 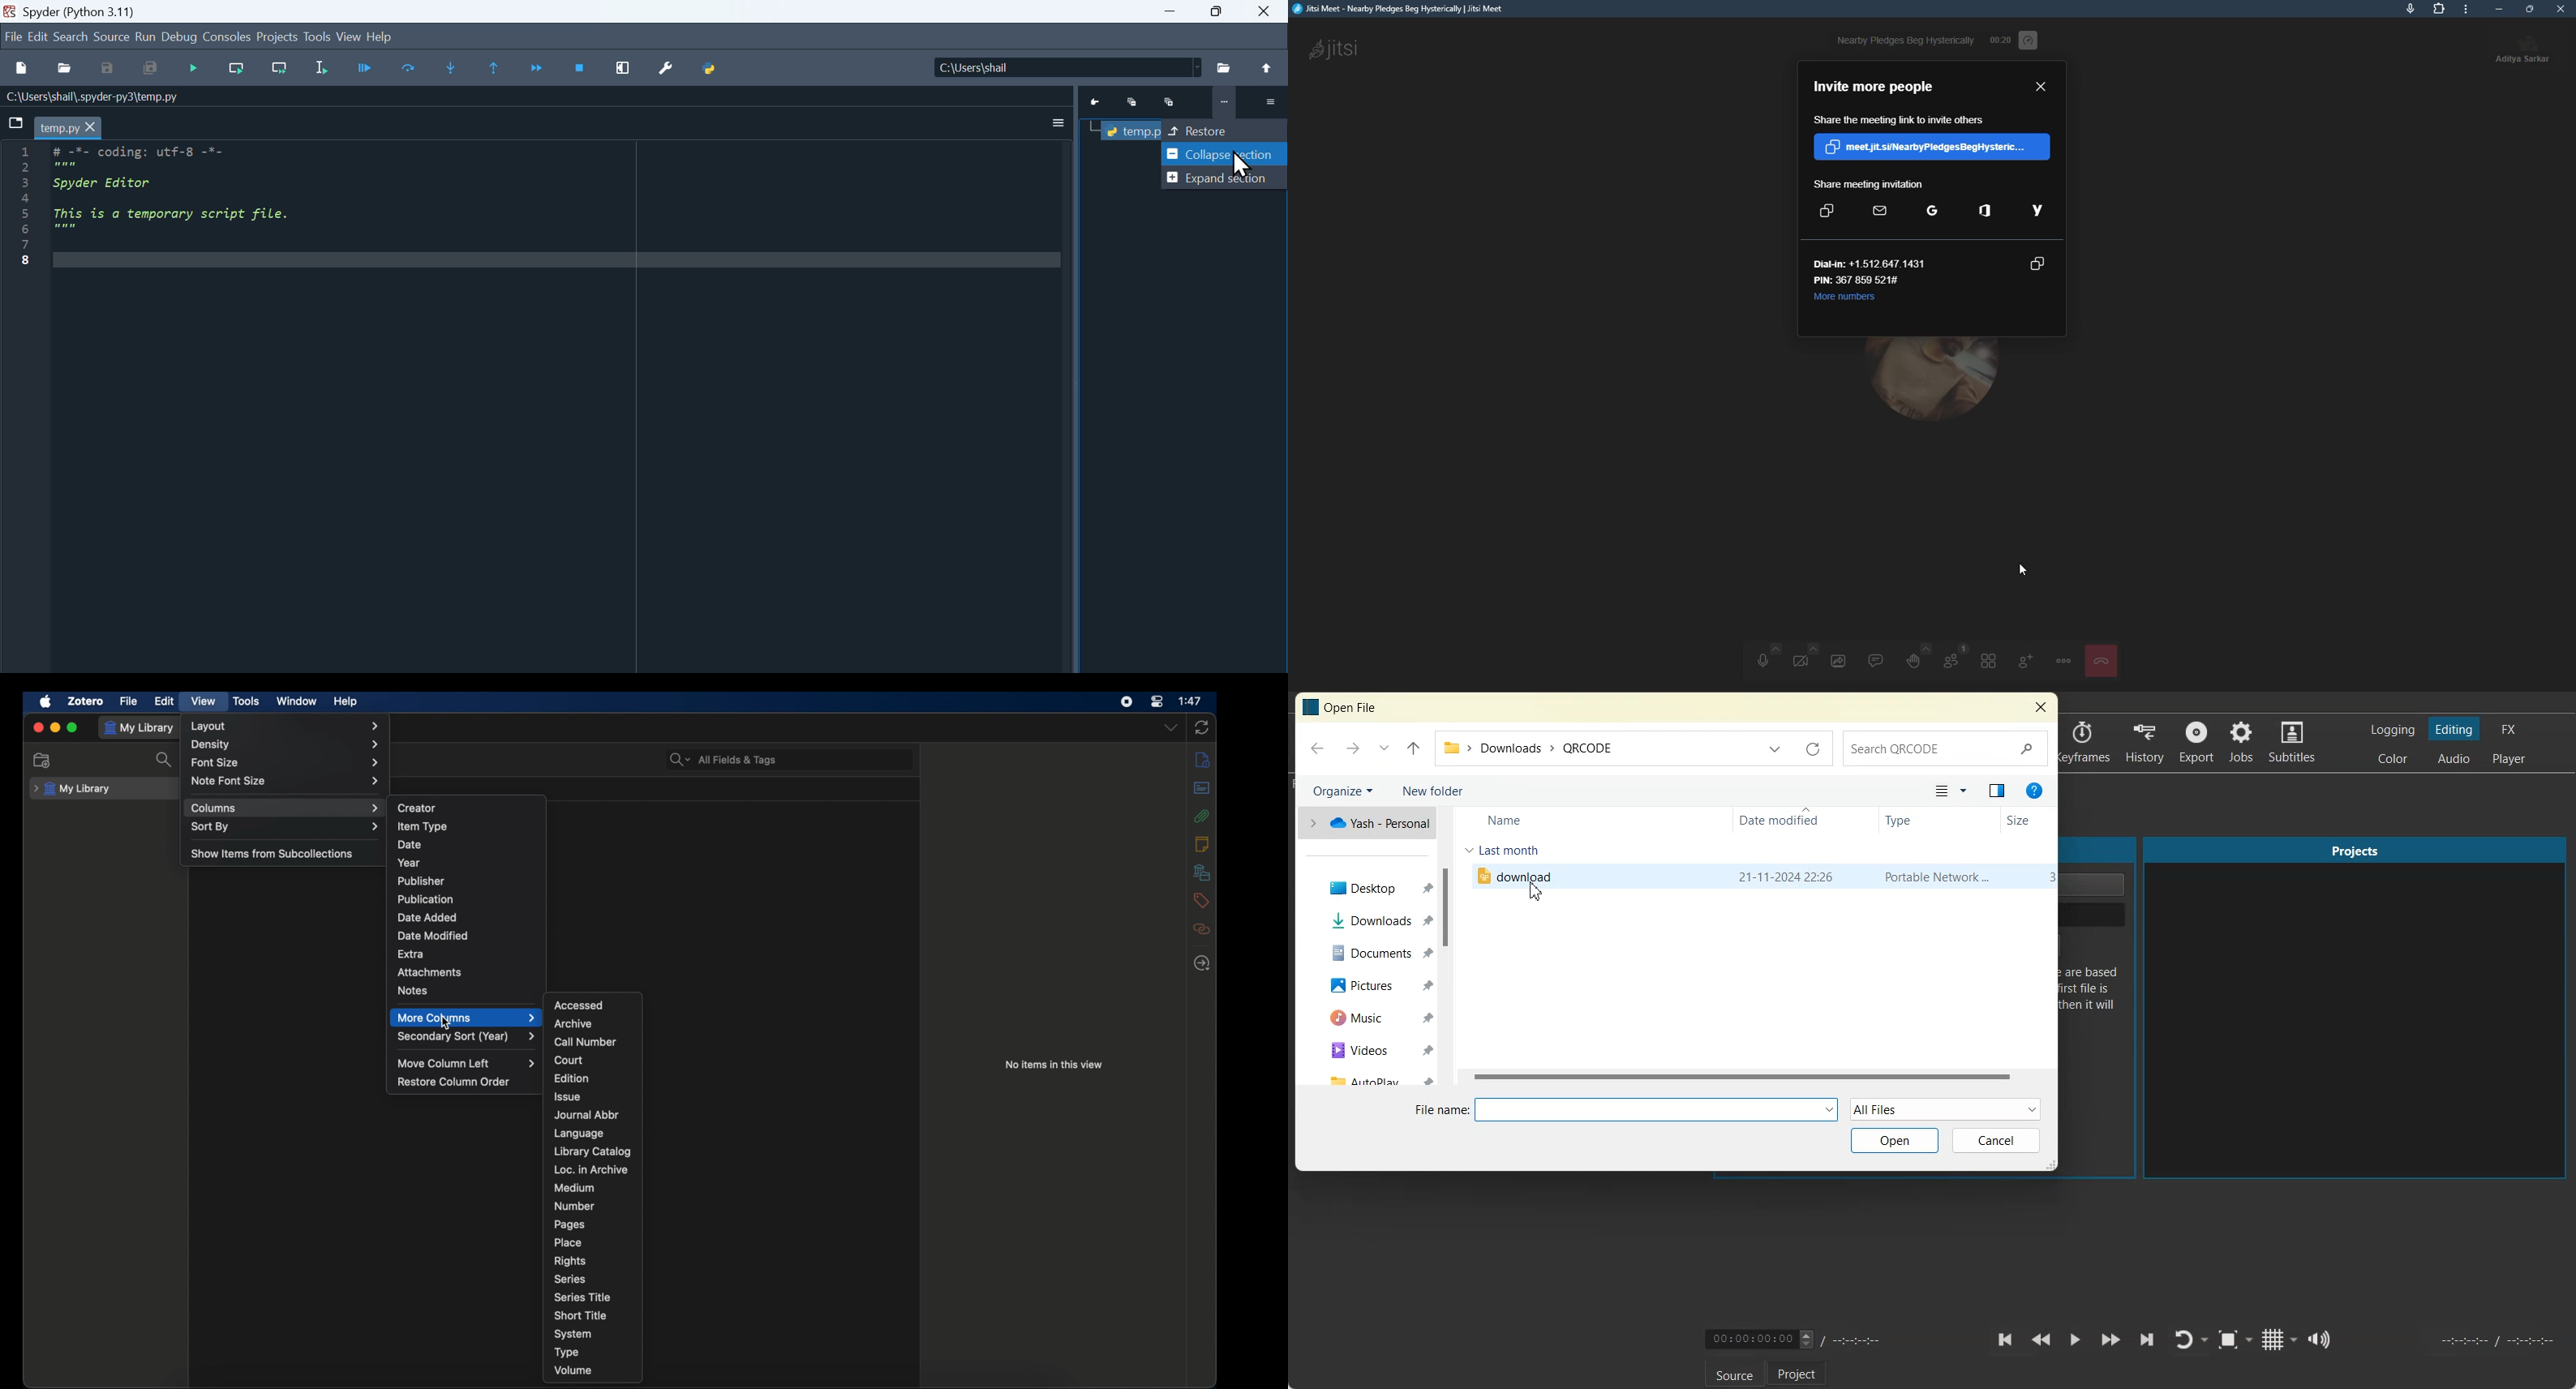 What do you see at coordinates (320, 70) in the screenshot?
I see `Run selection` at bounding box center [320, 70].